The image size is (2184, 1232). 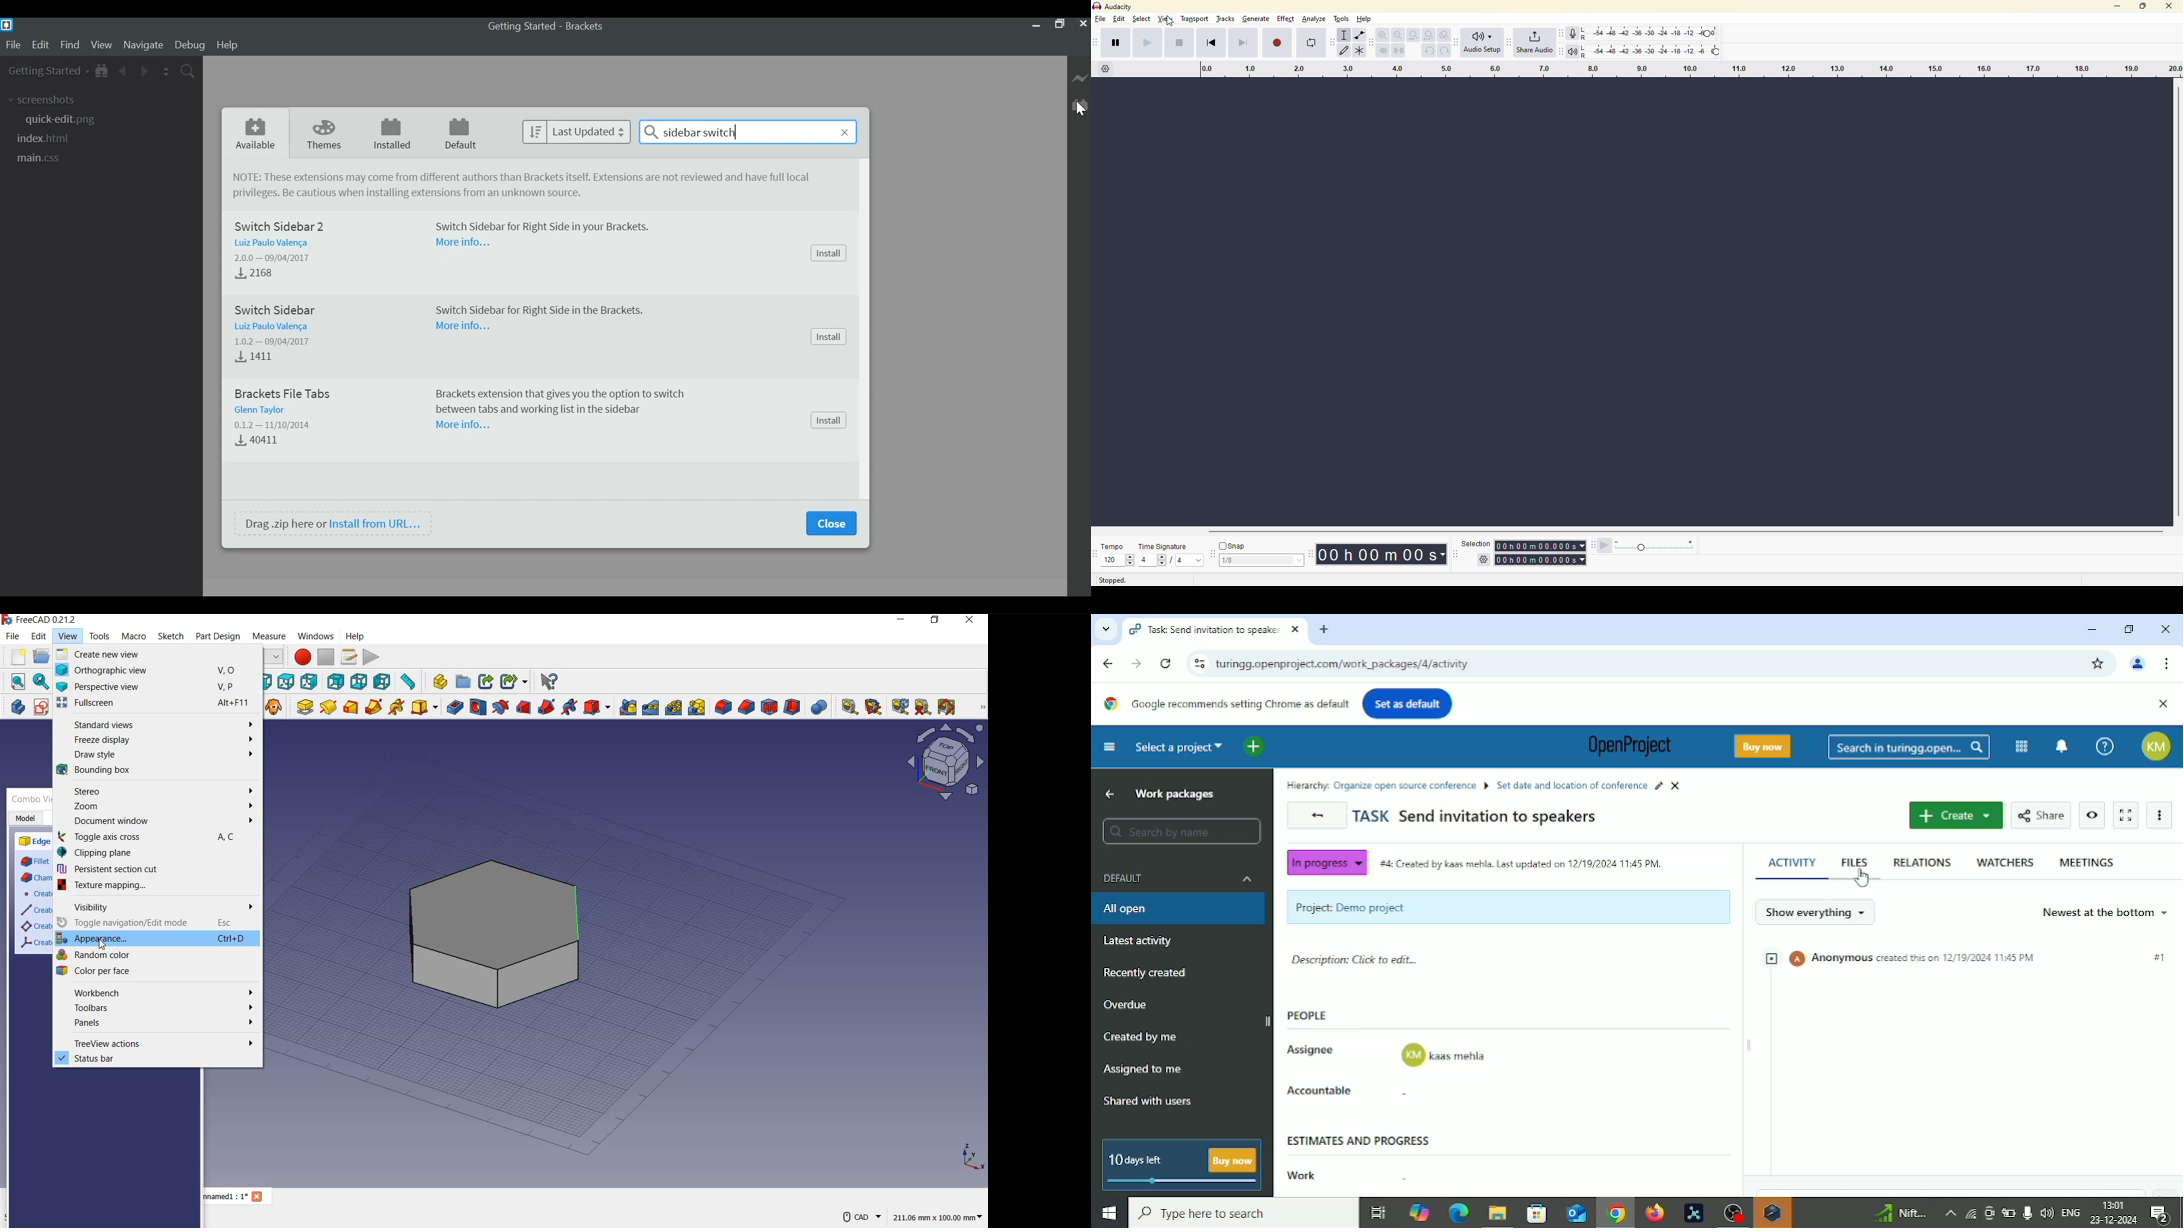 I want to click on appearance mode Ctrl+D, so click(x=156, y=940).